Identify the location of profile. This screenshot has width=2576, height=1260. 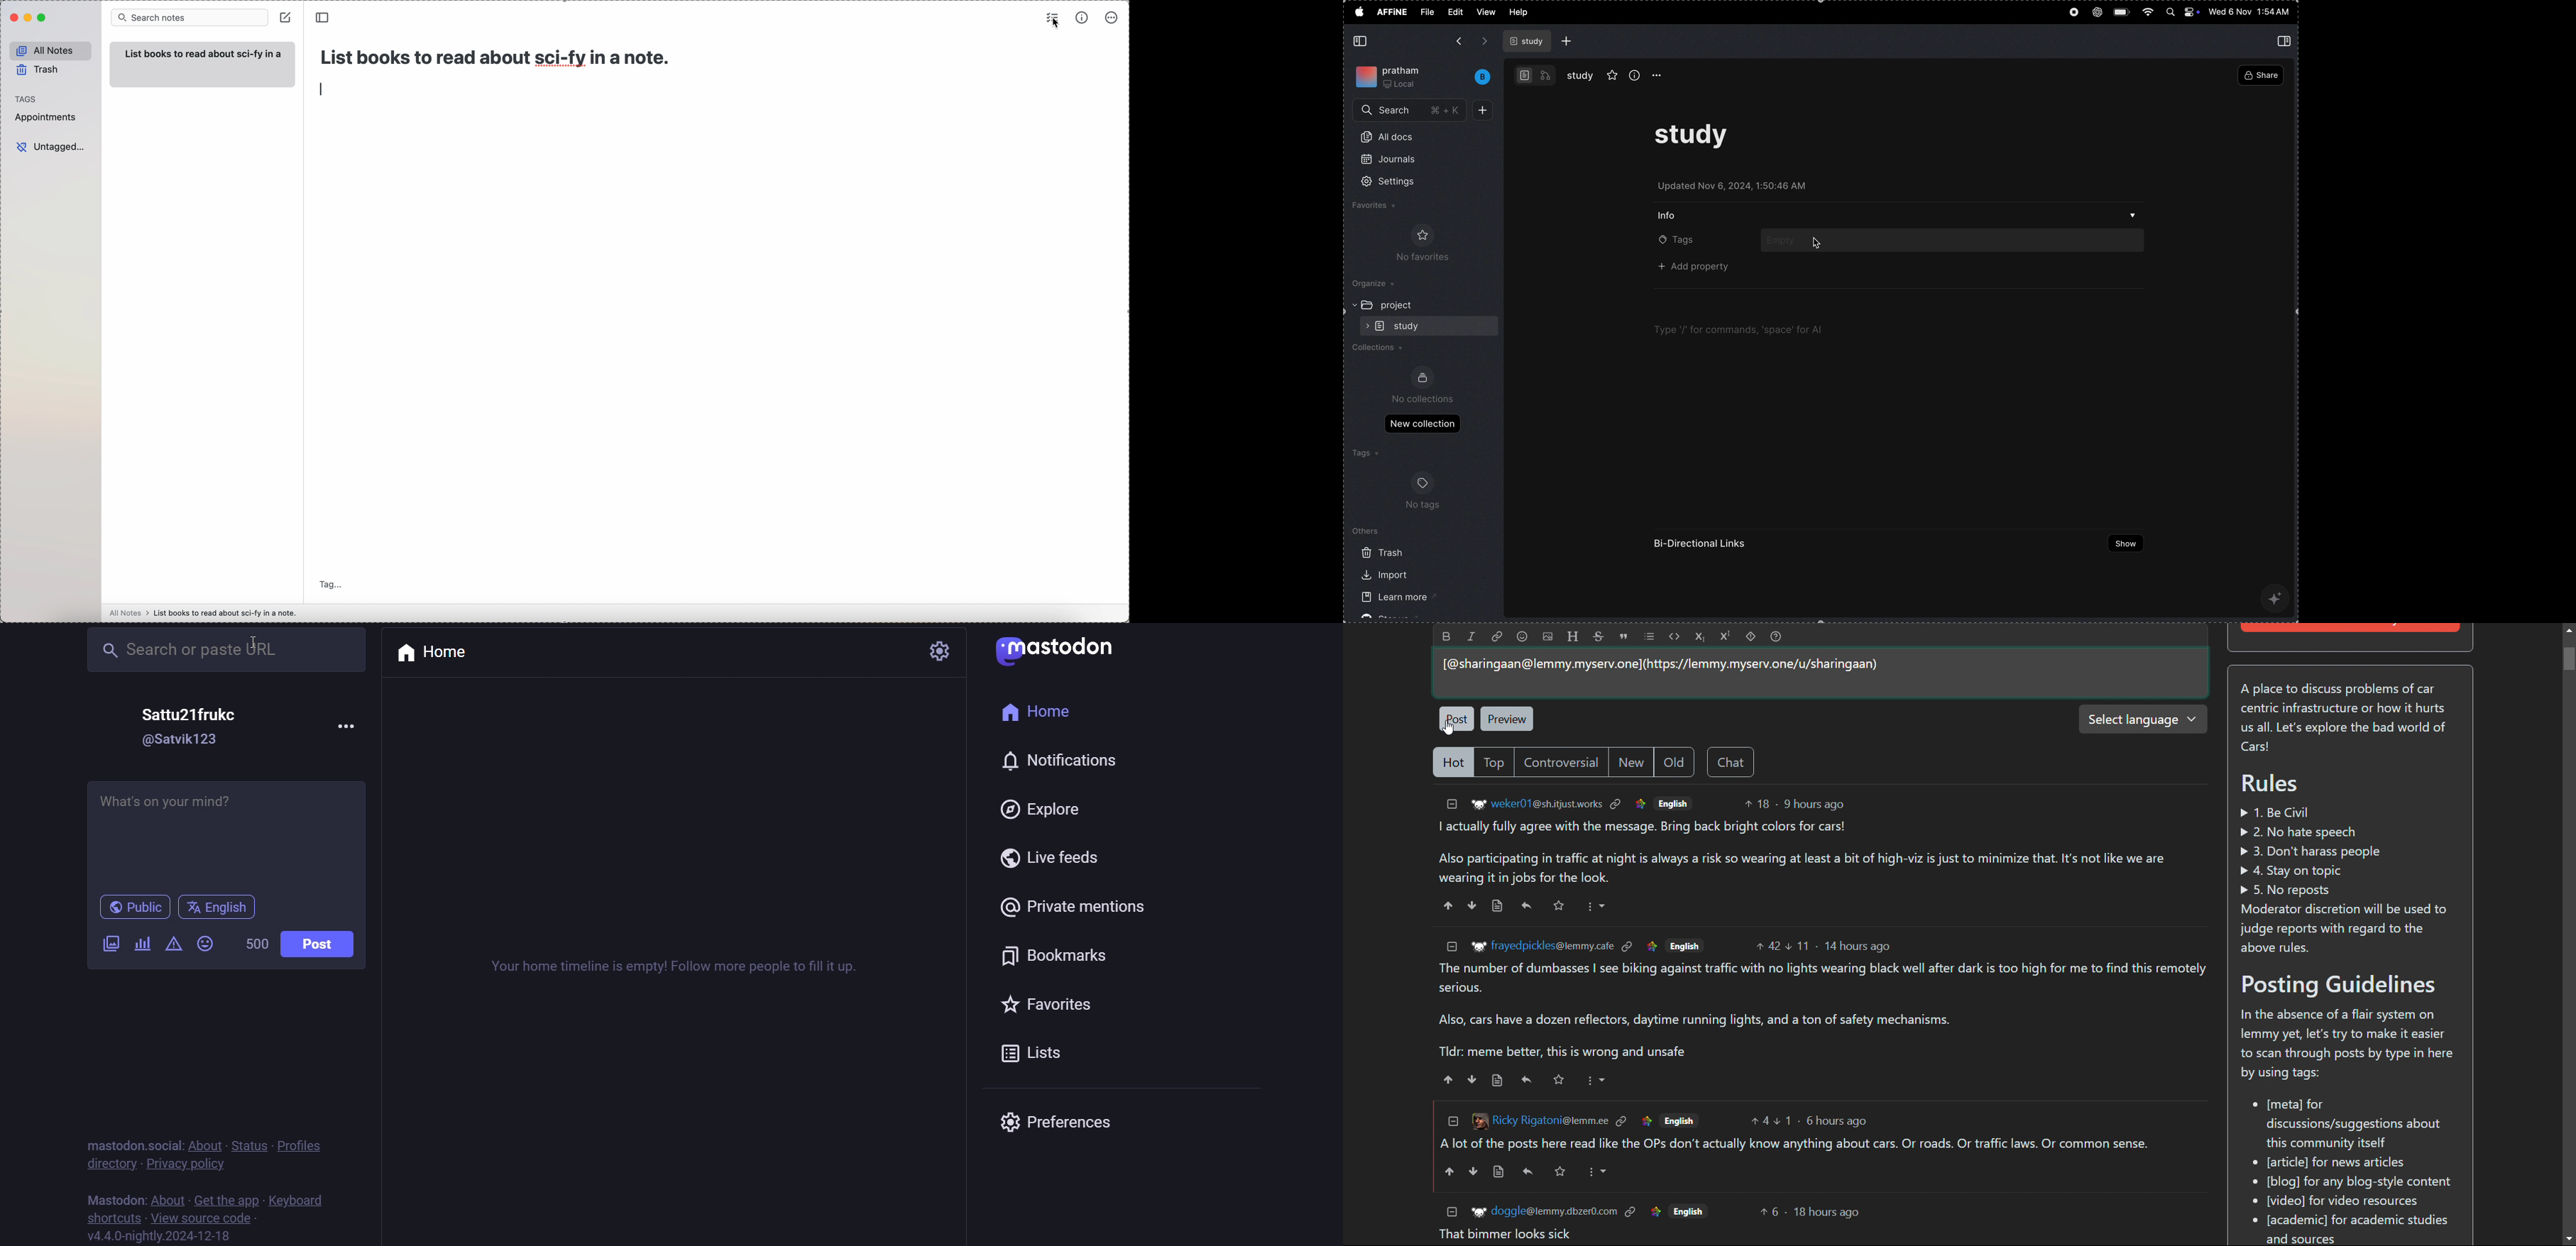
(300, 1144).